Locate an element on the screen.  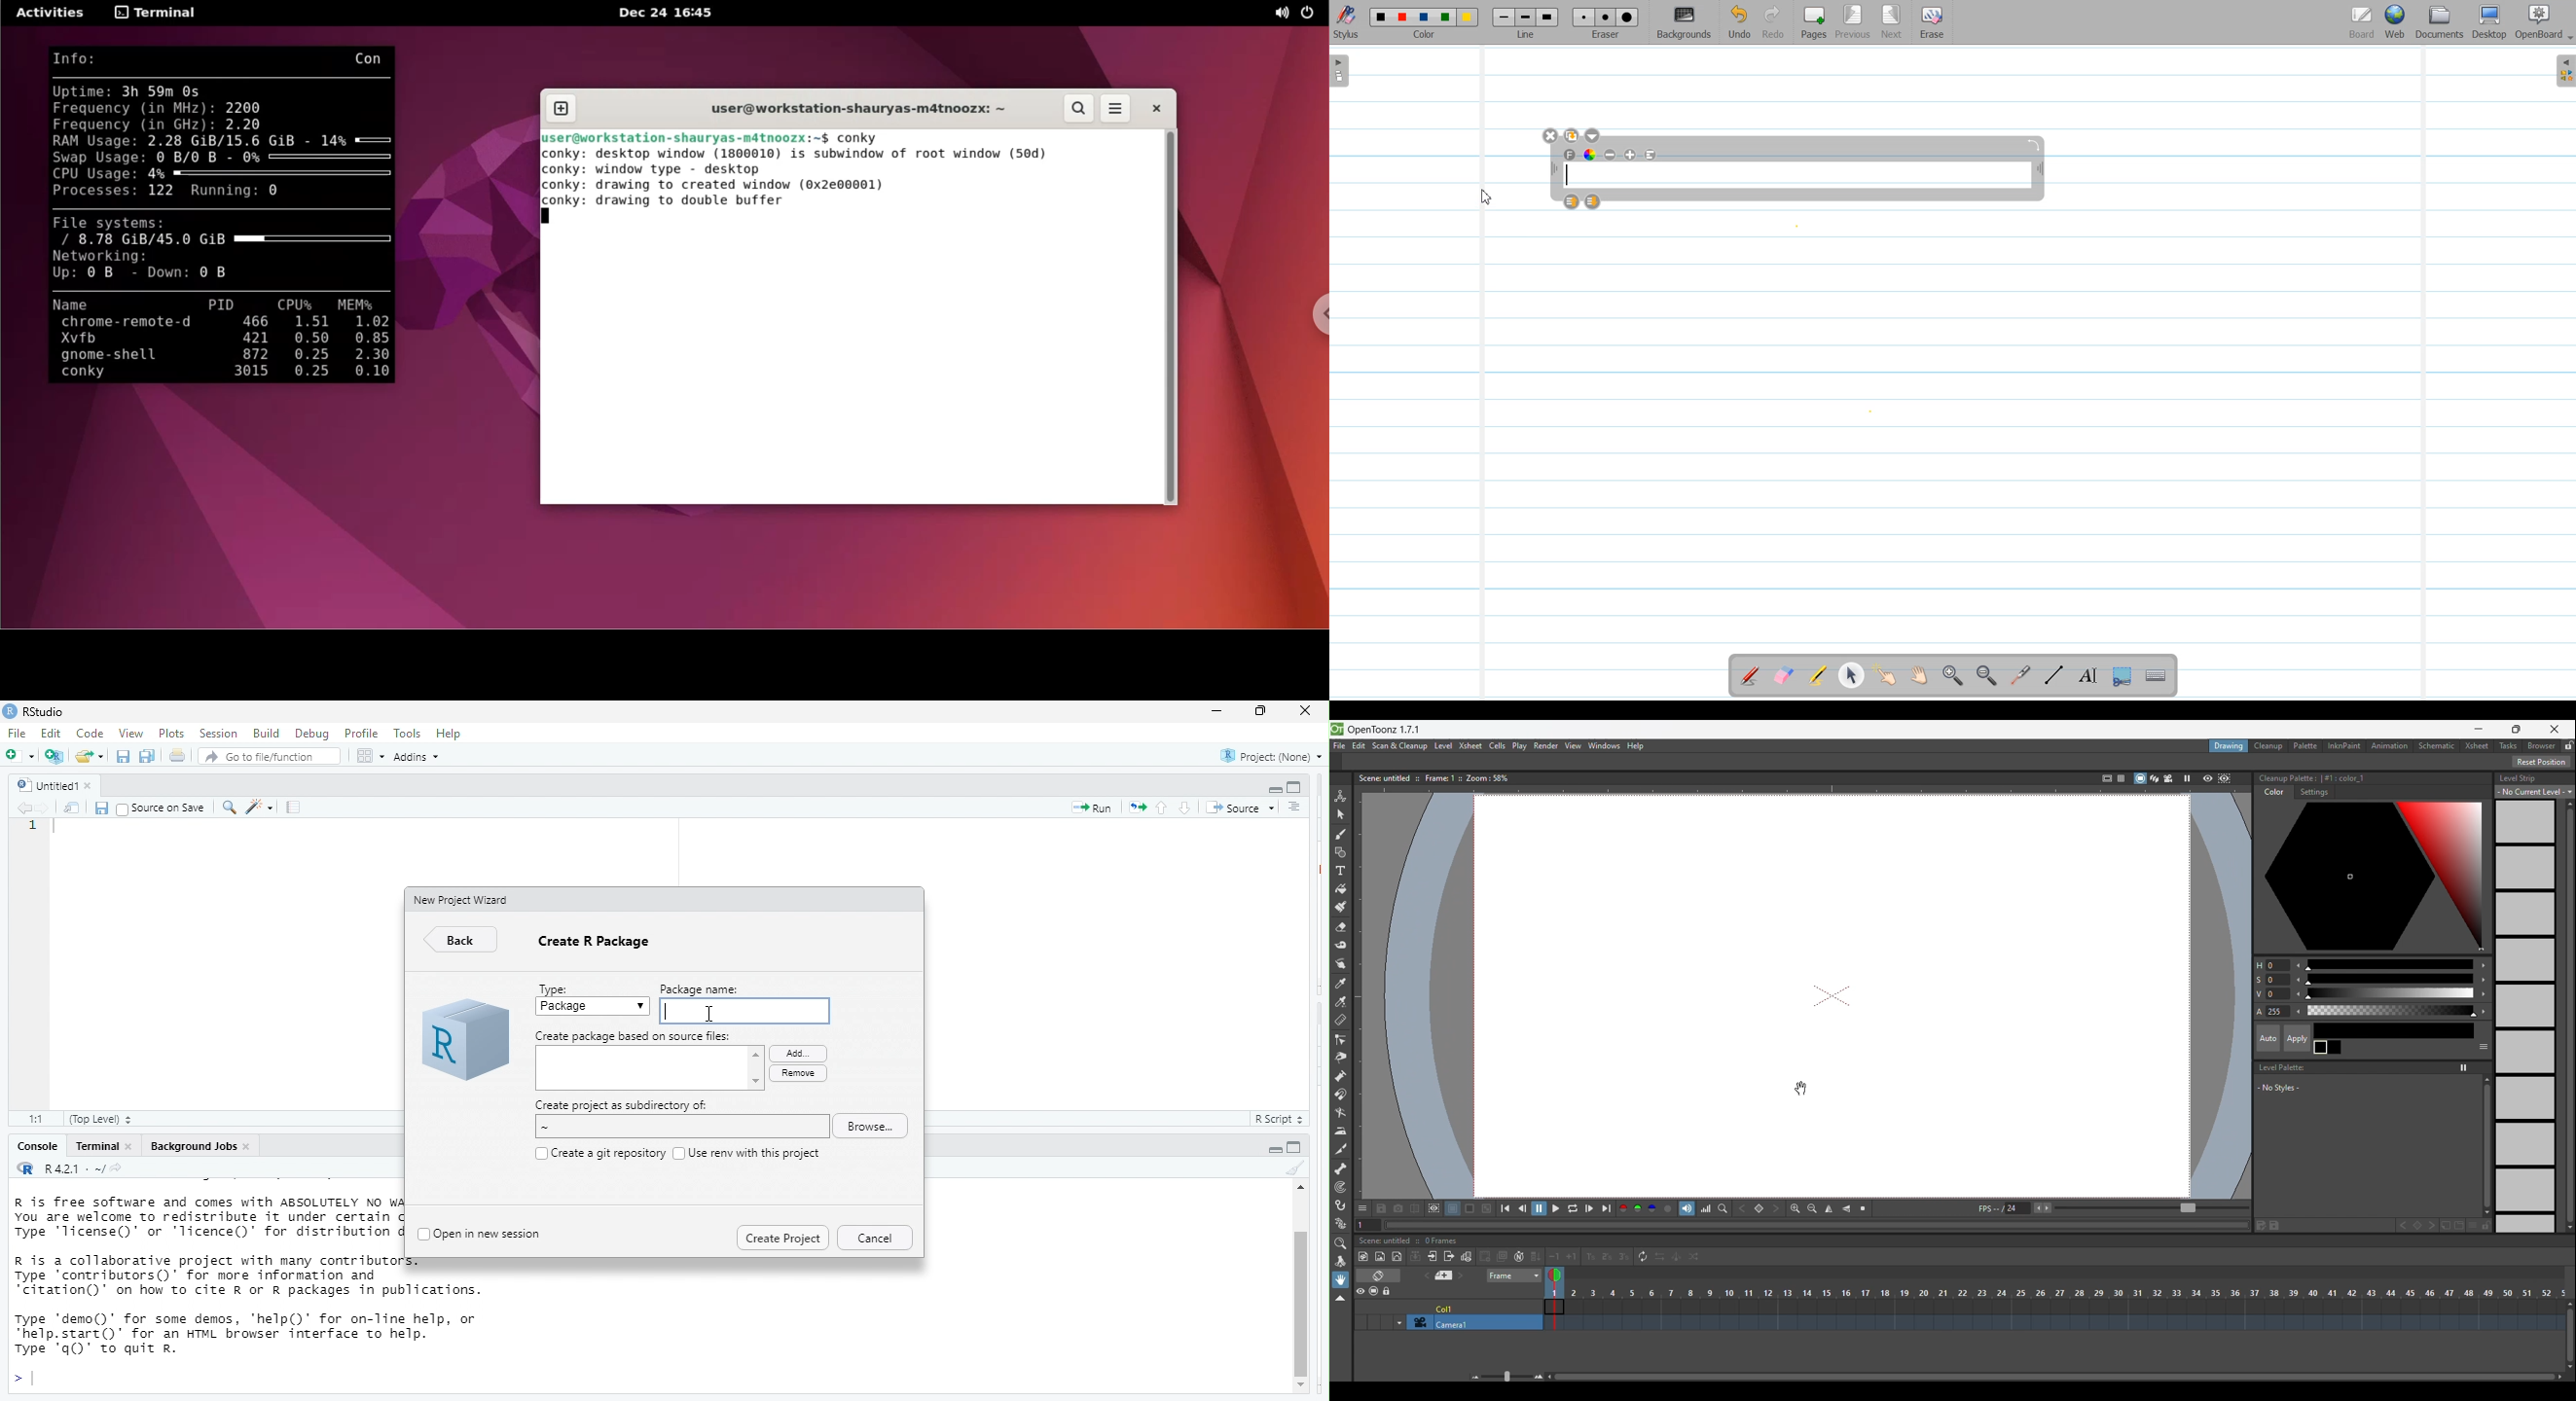
 Create Project  is located at coordinates (782, 1236).